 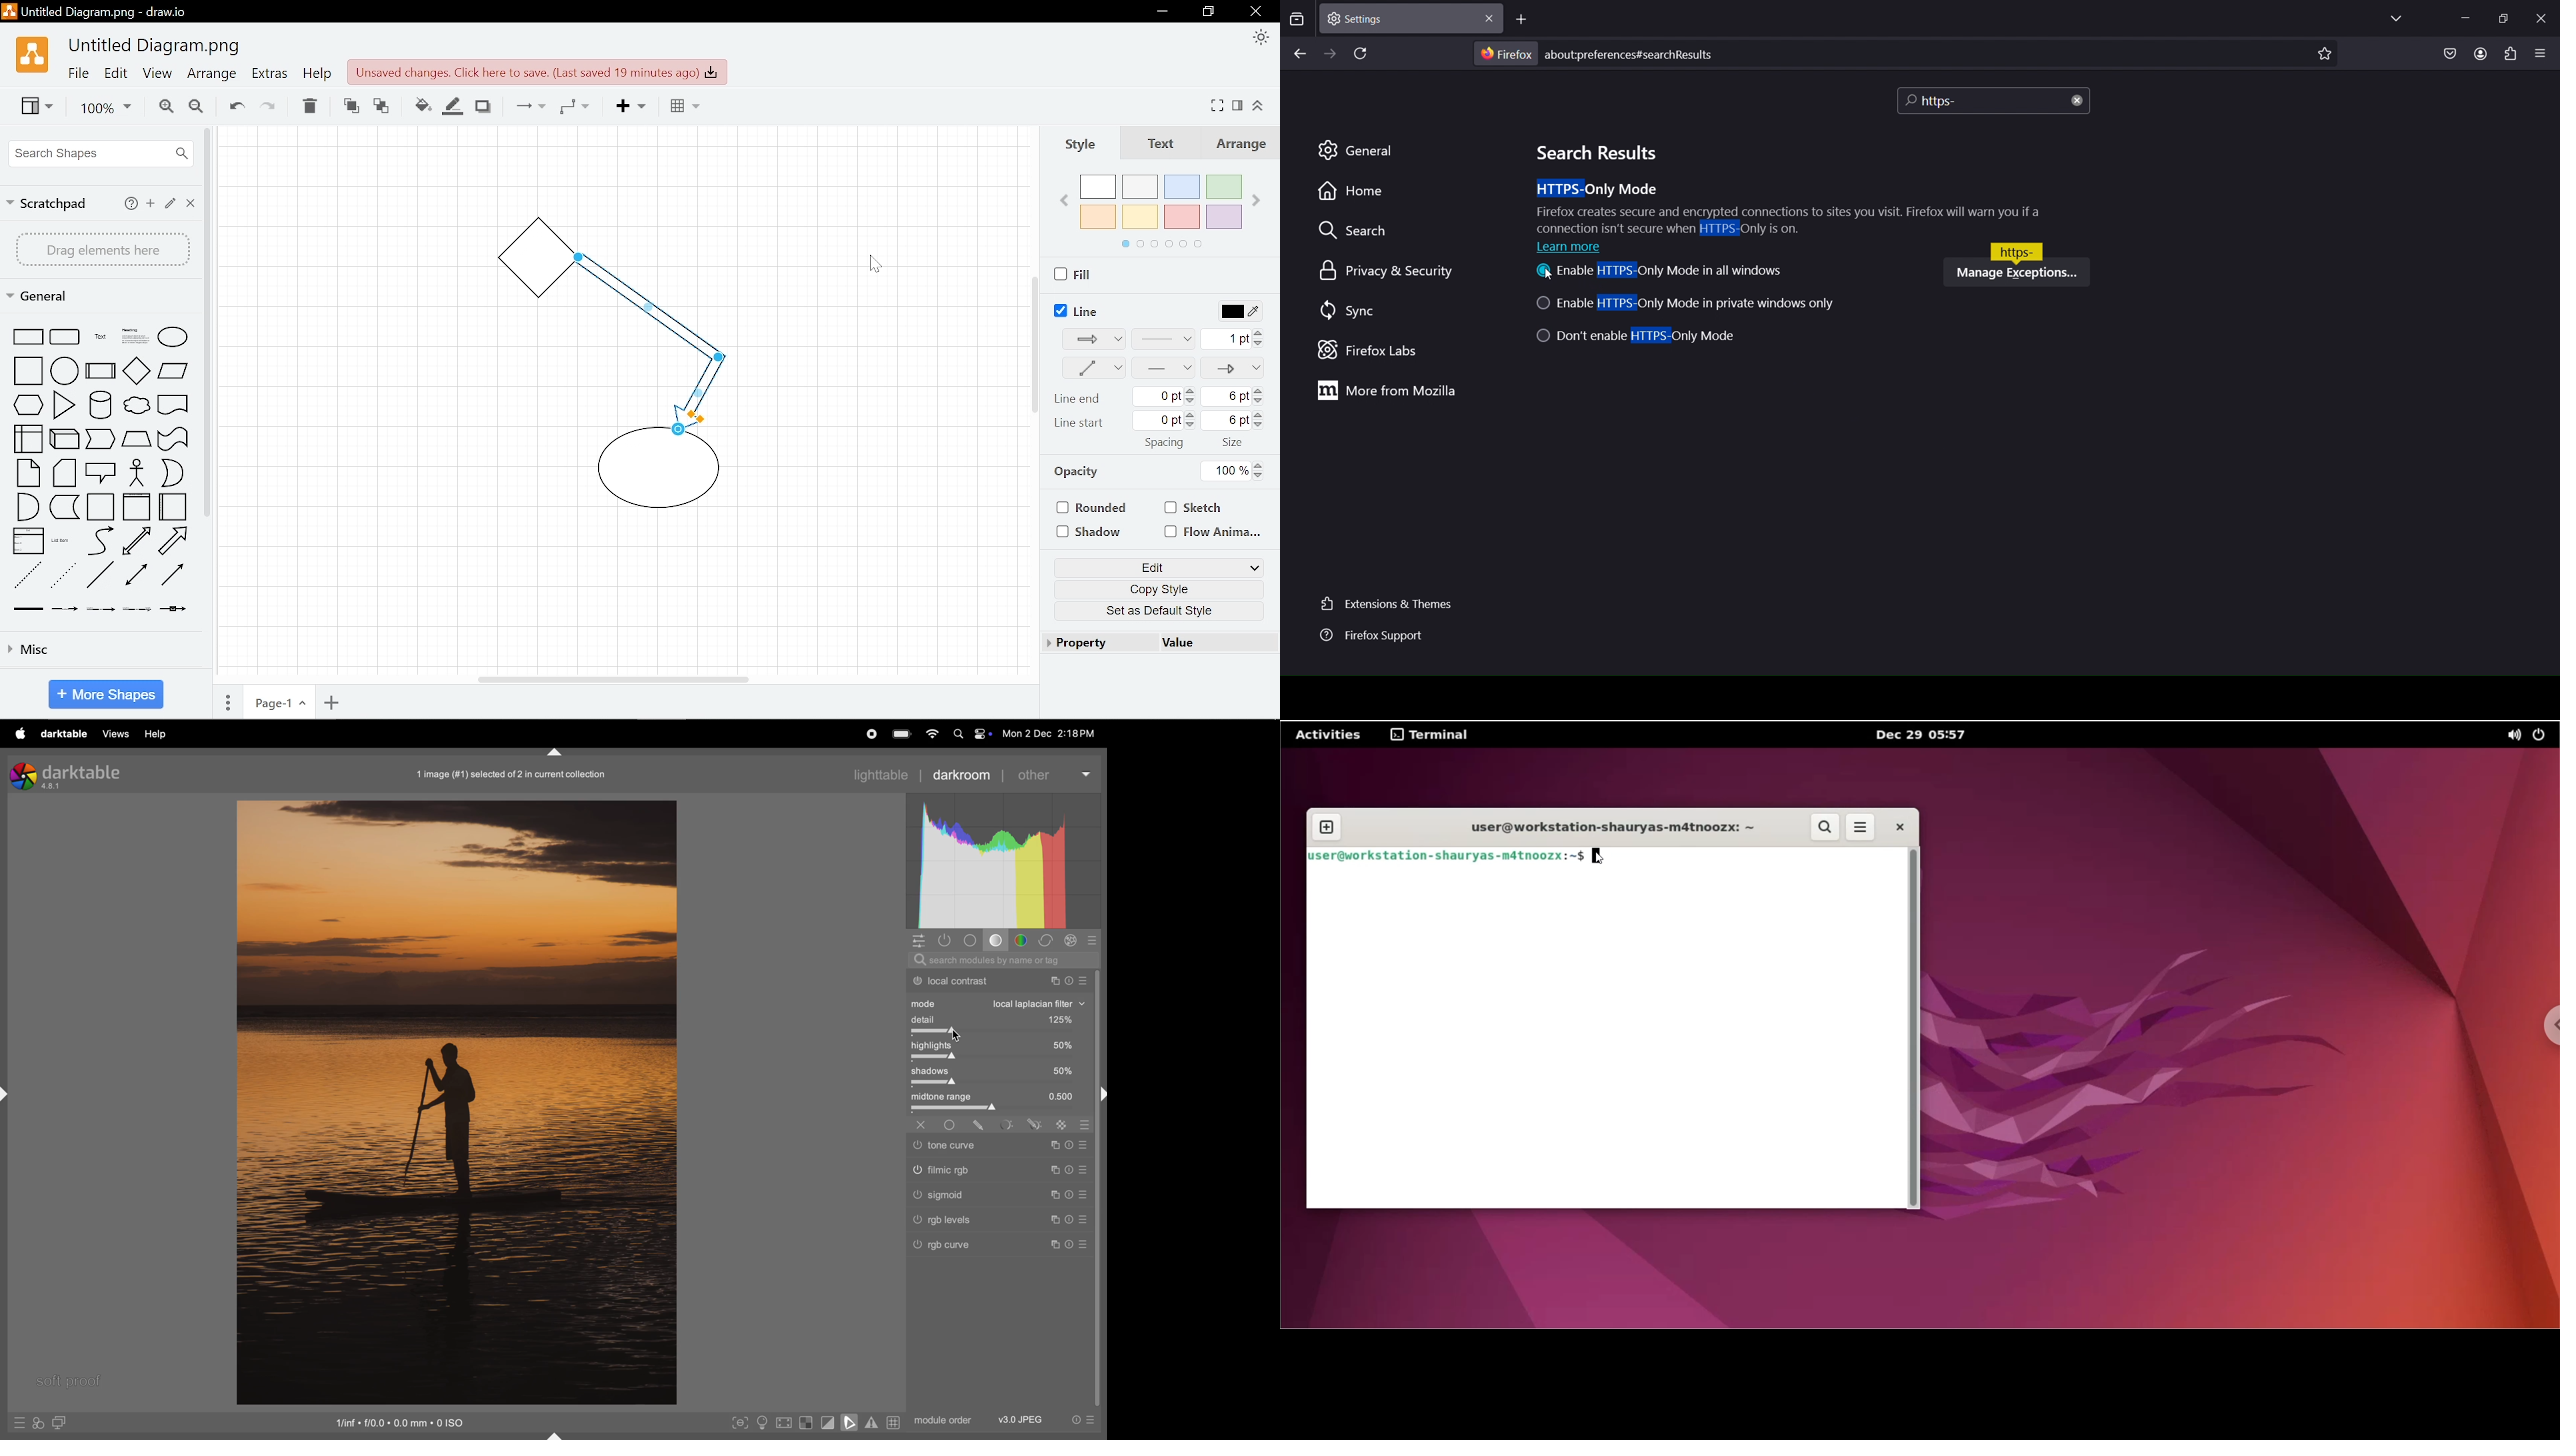 I want to click on task bar , so click(x=1100, y=1190).